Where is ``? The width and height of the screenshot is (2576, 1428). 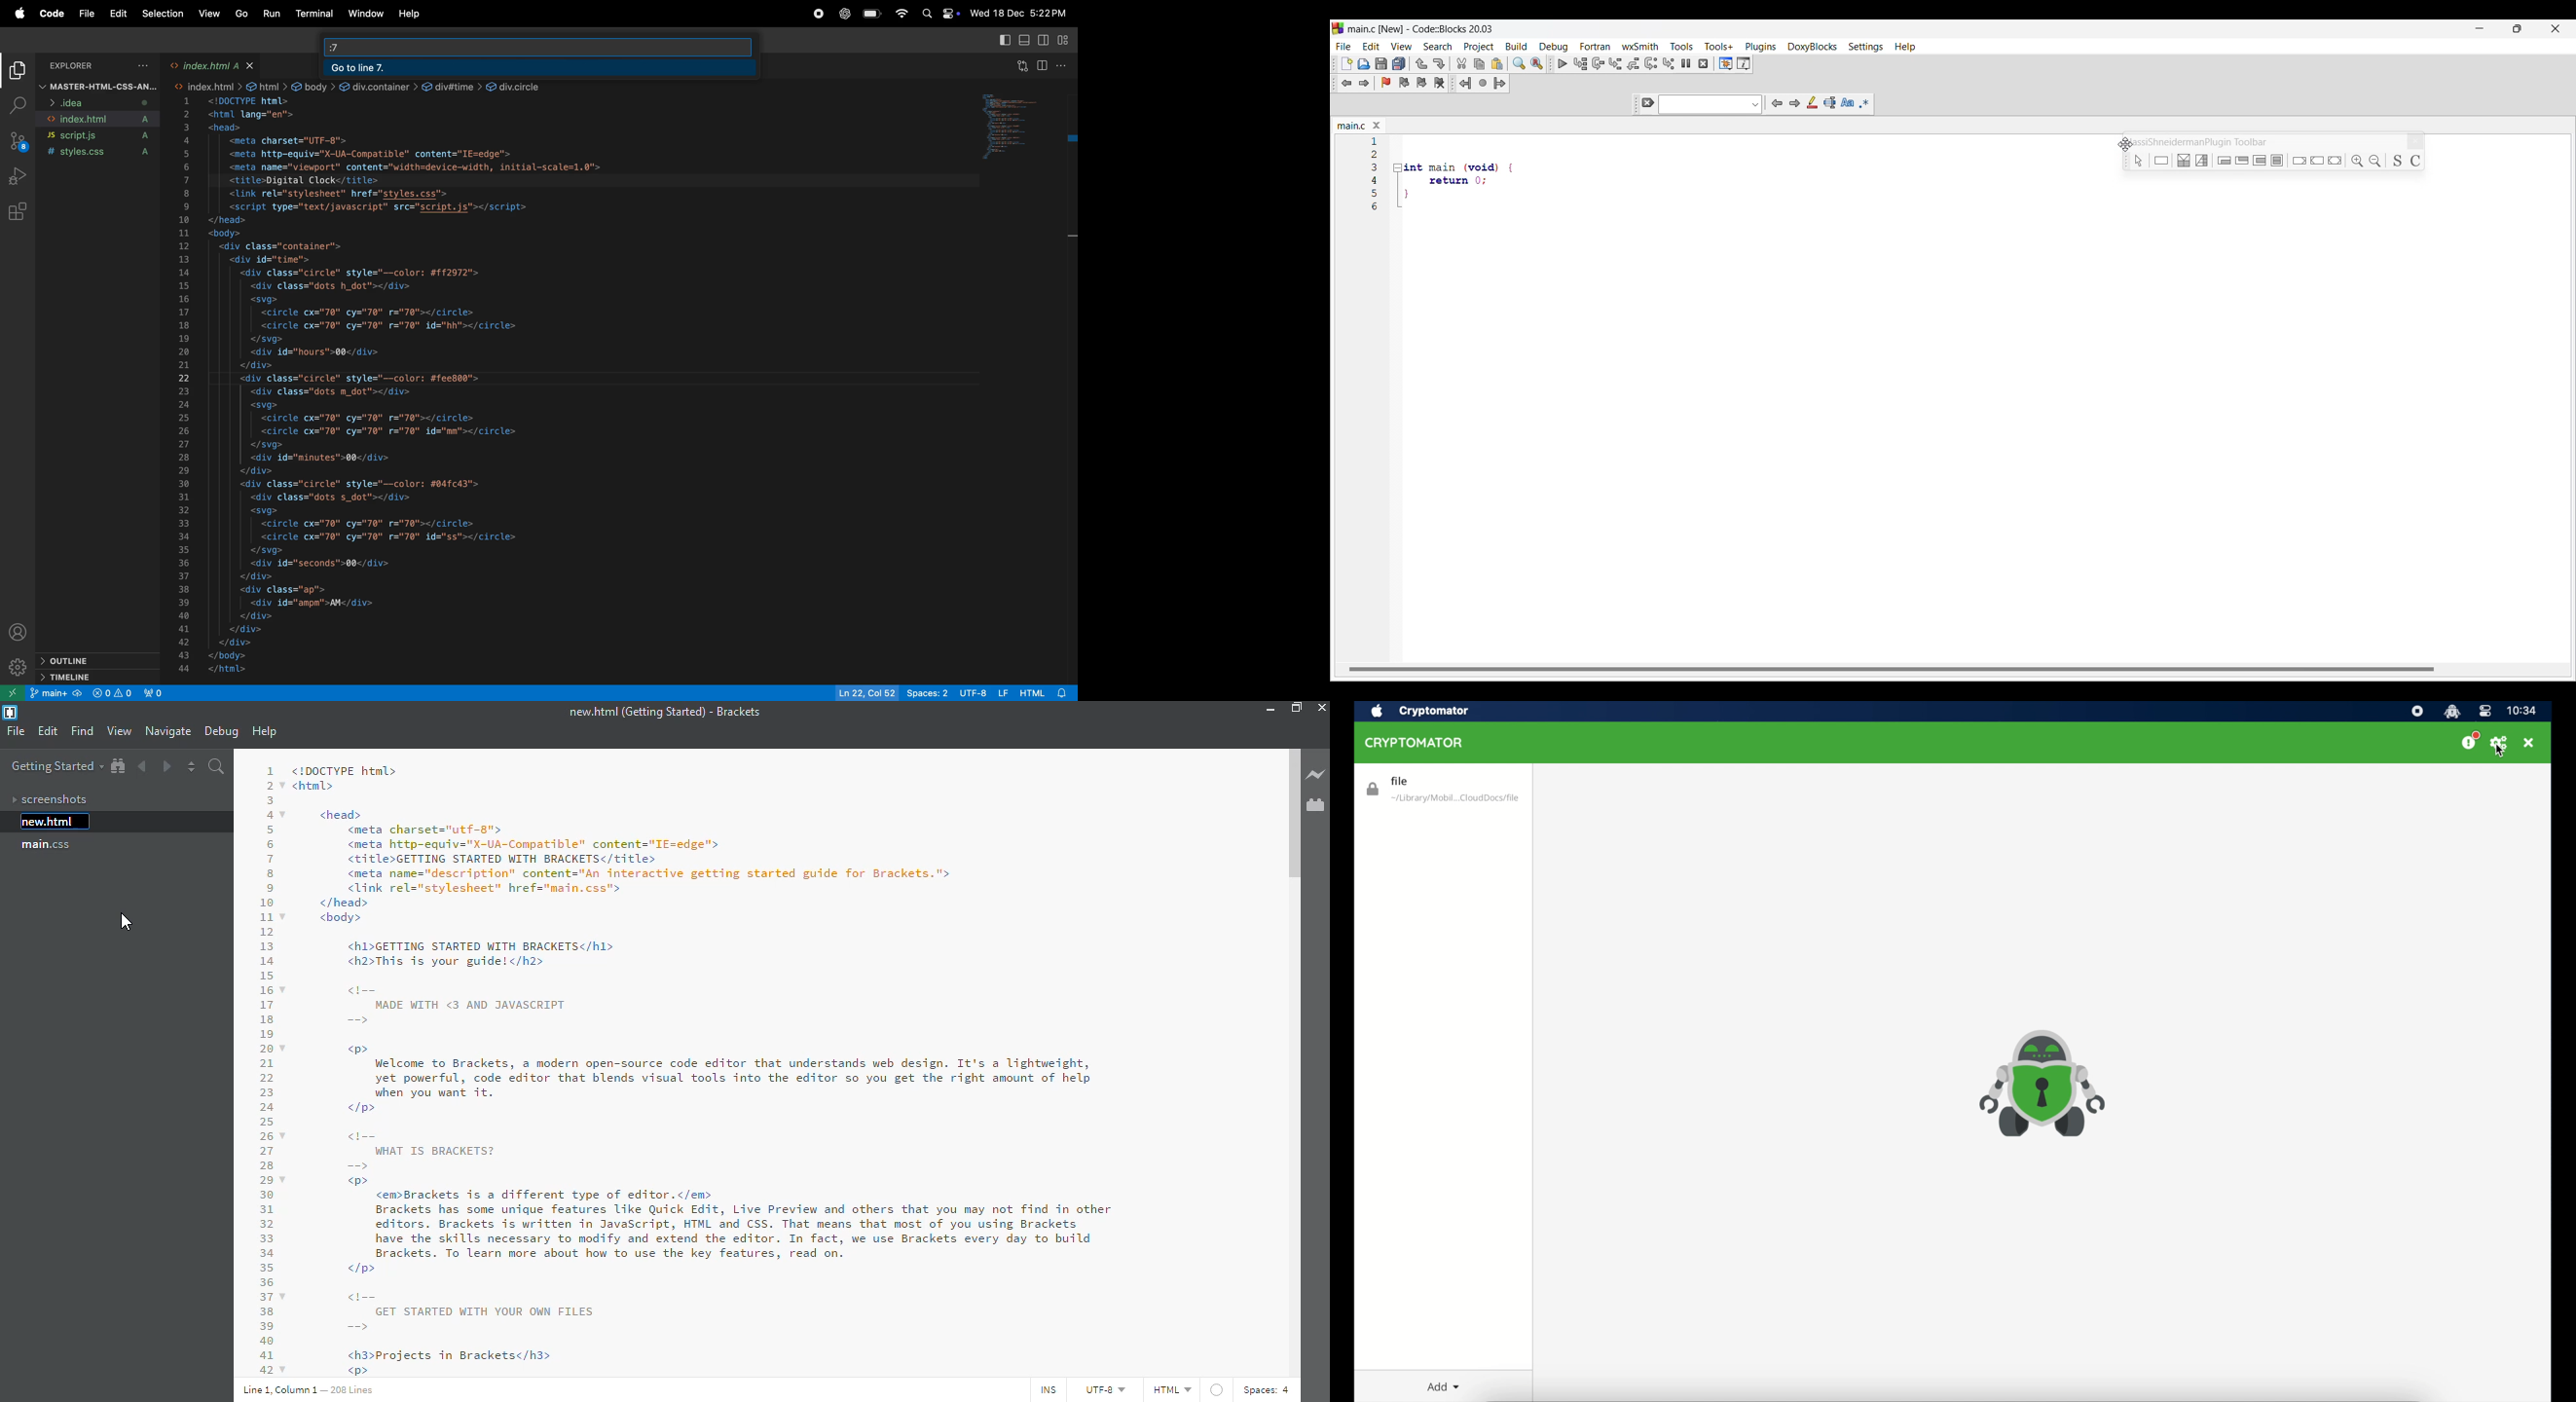
 is located at coordinates (1448, 180).